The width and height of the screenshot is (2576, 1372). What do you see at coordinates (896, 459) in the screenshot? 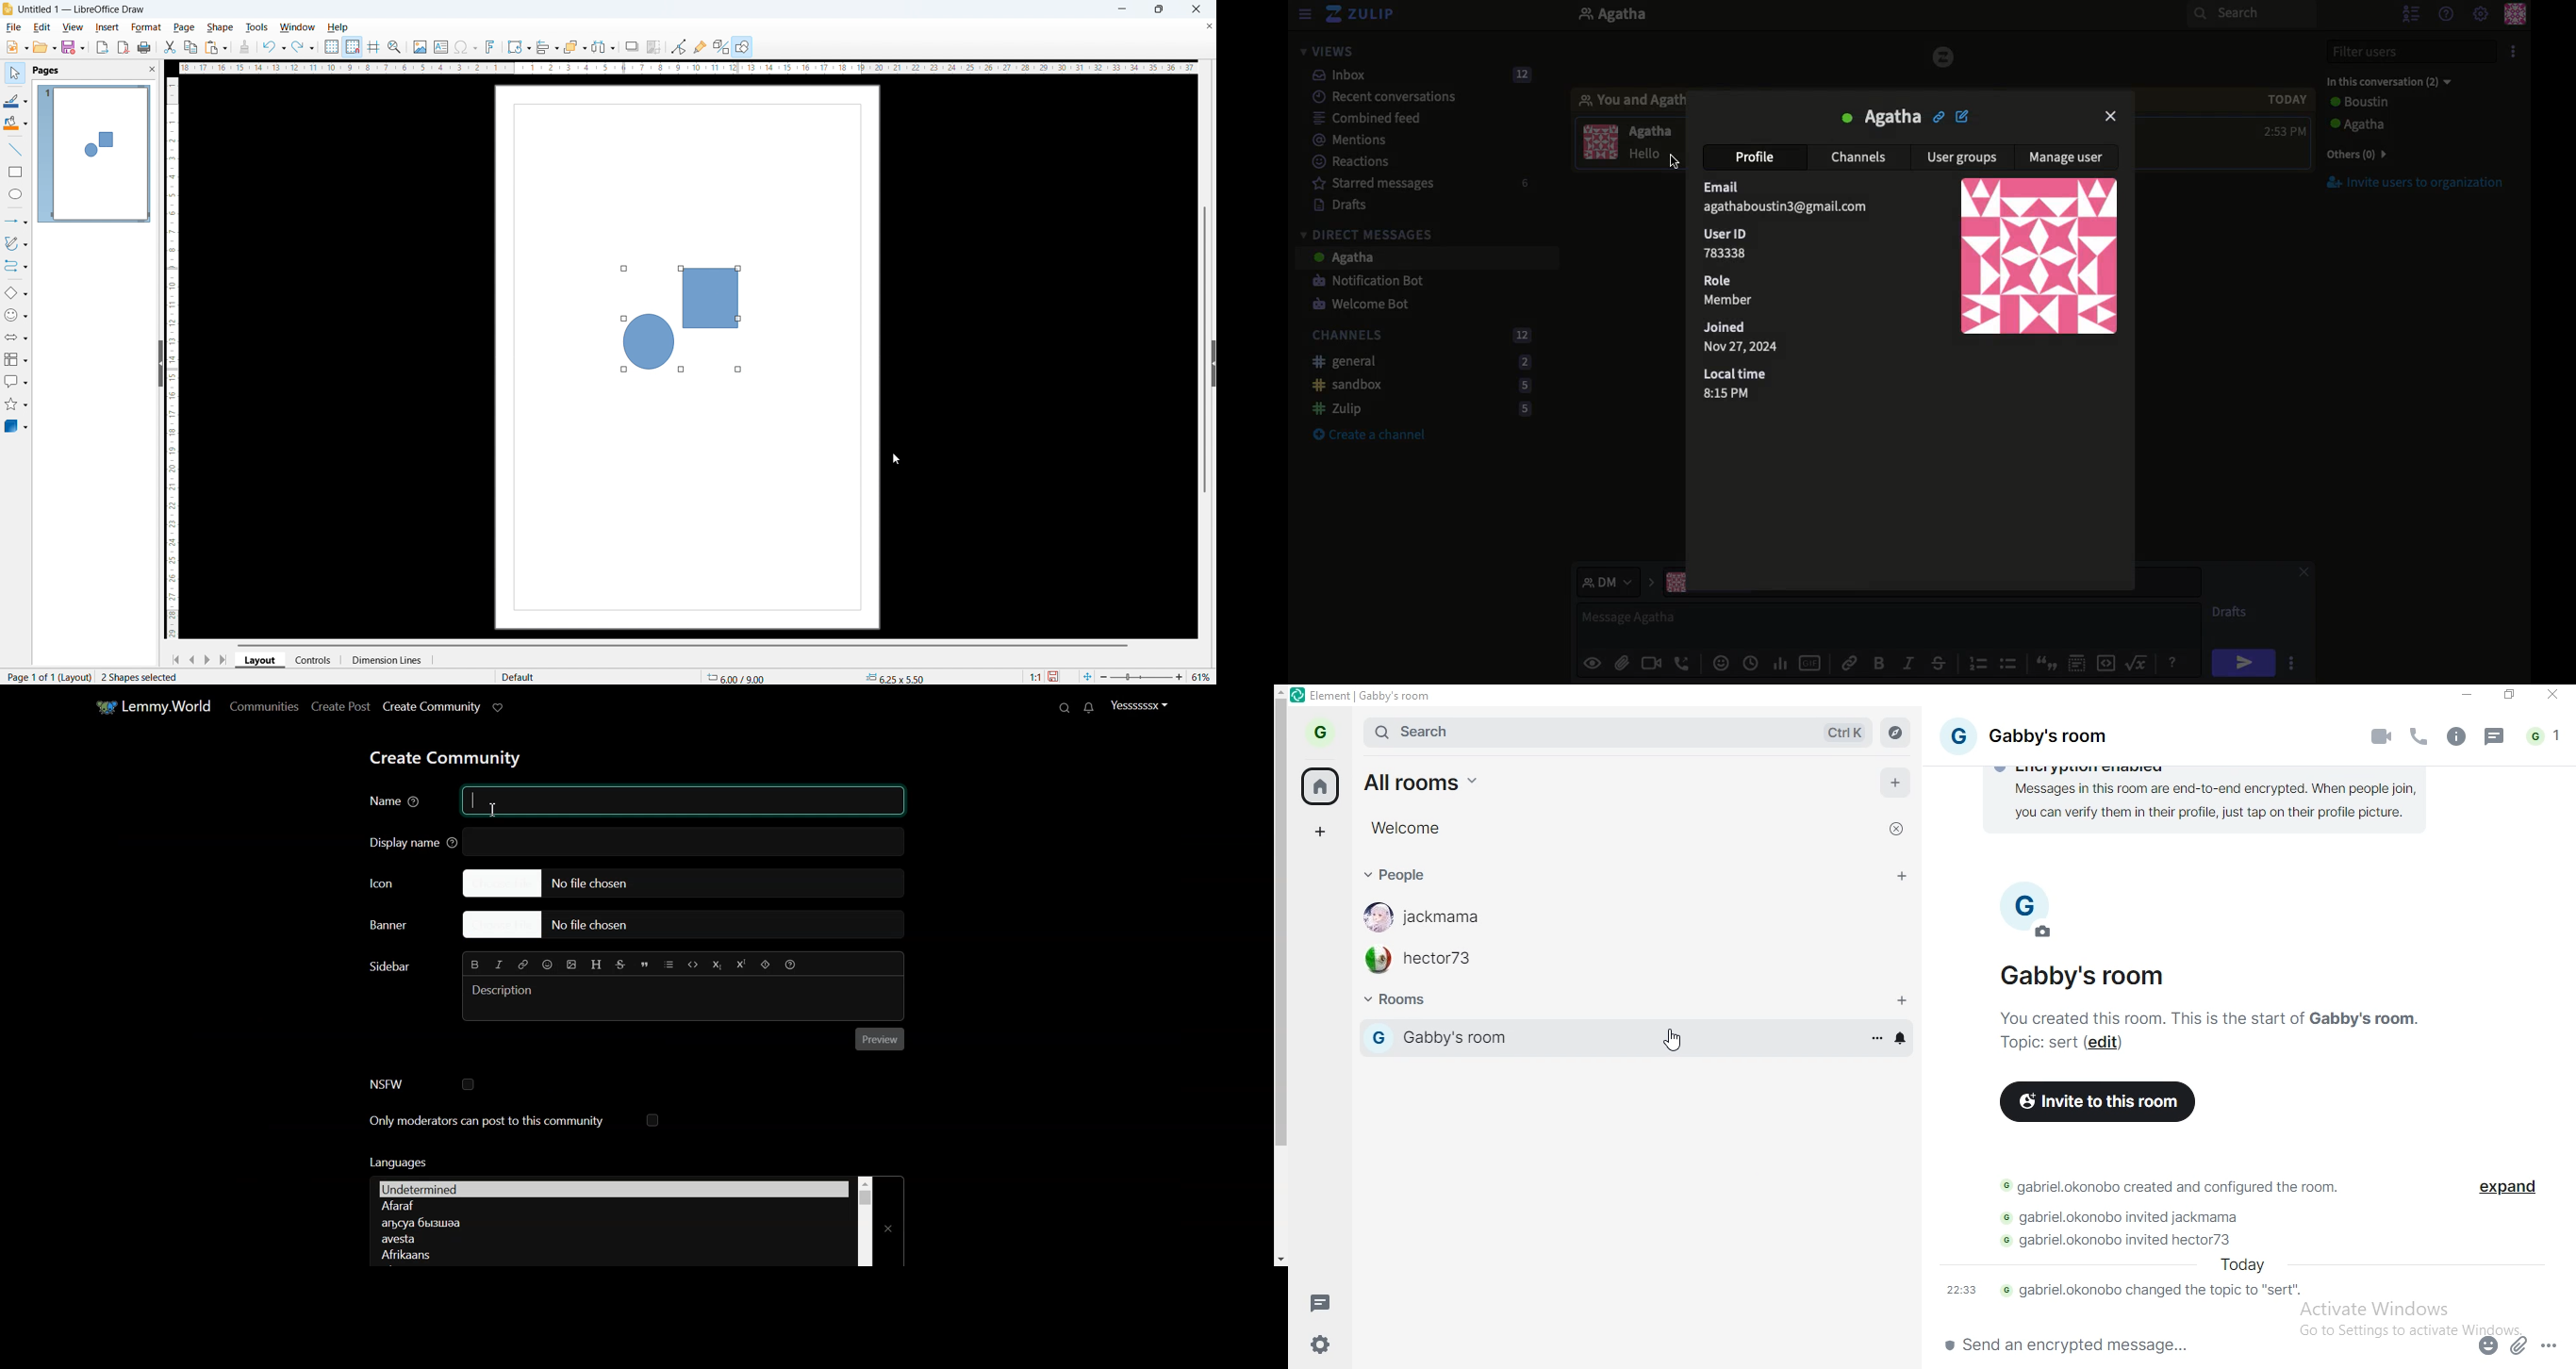
I see `cursor` at bounding box center [896, 459].